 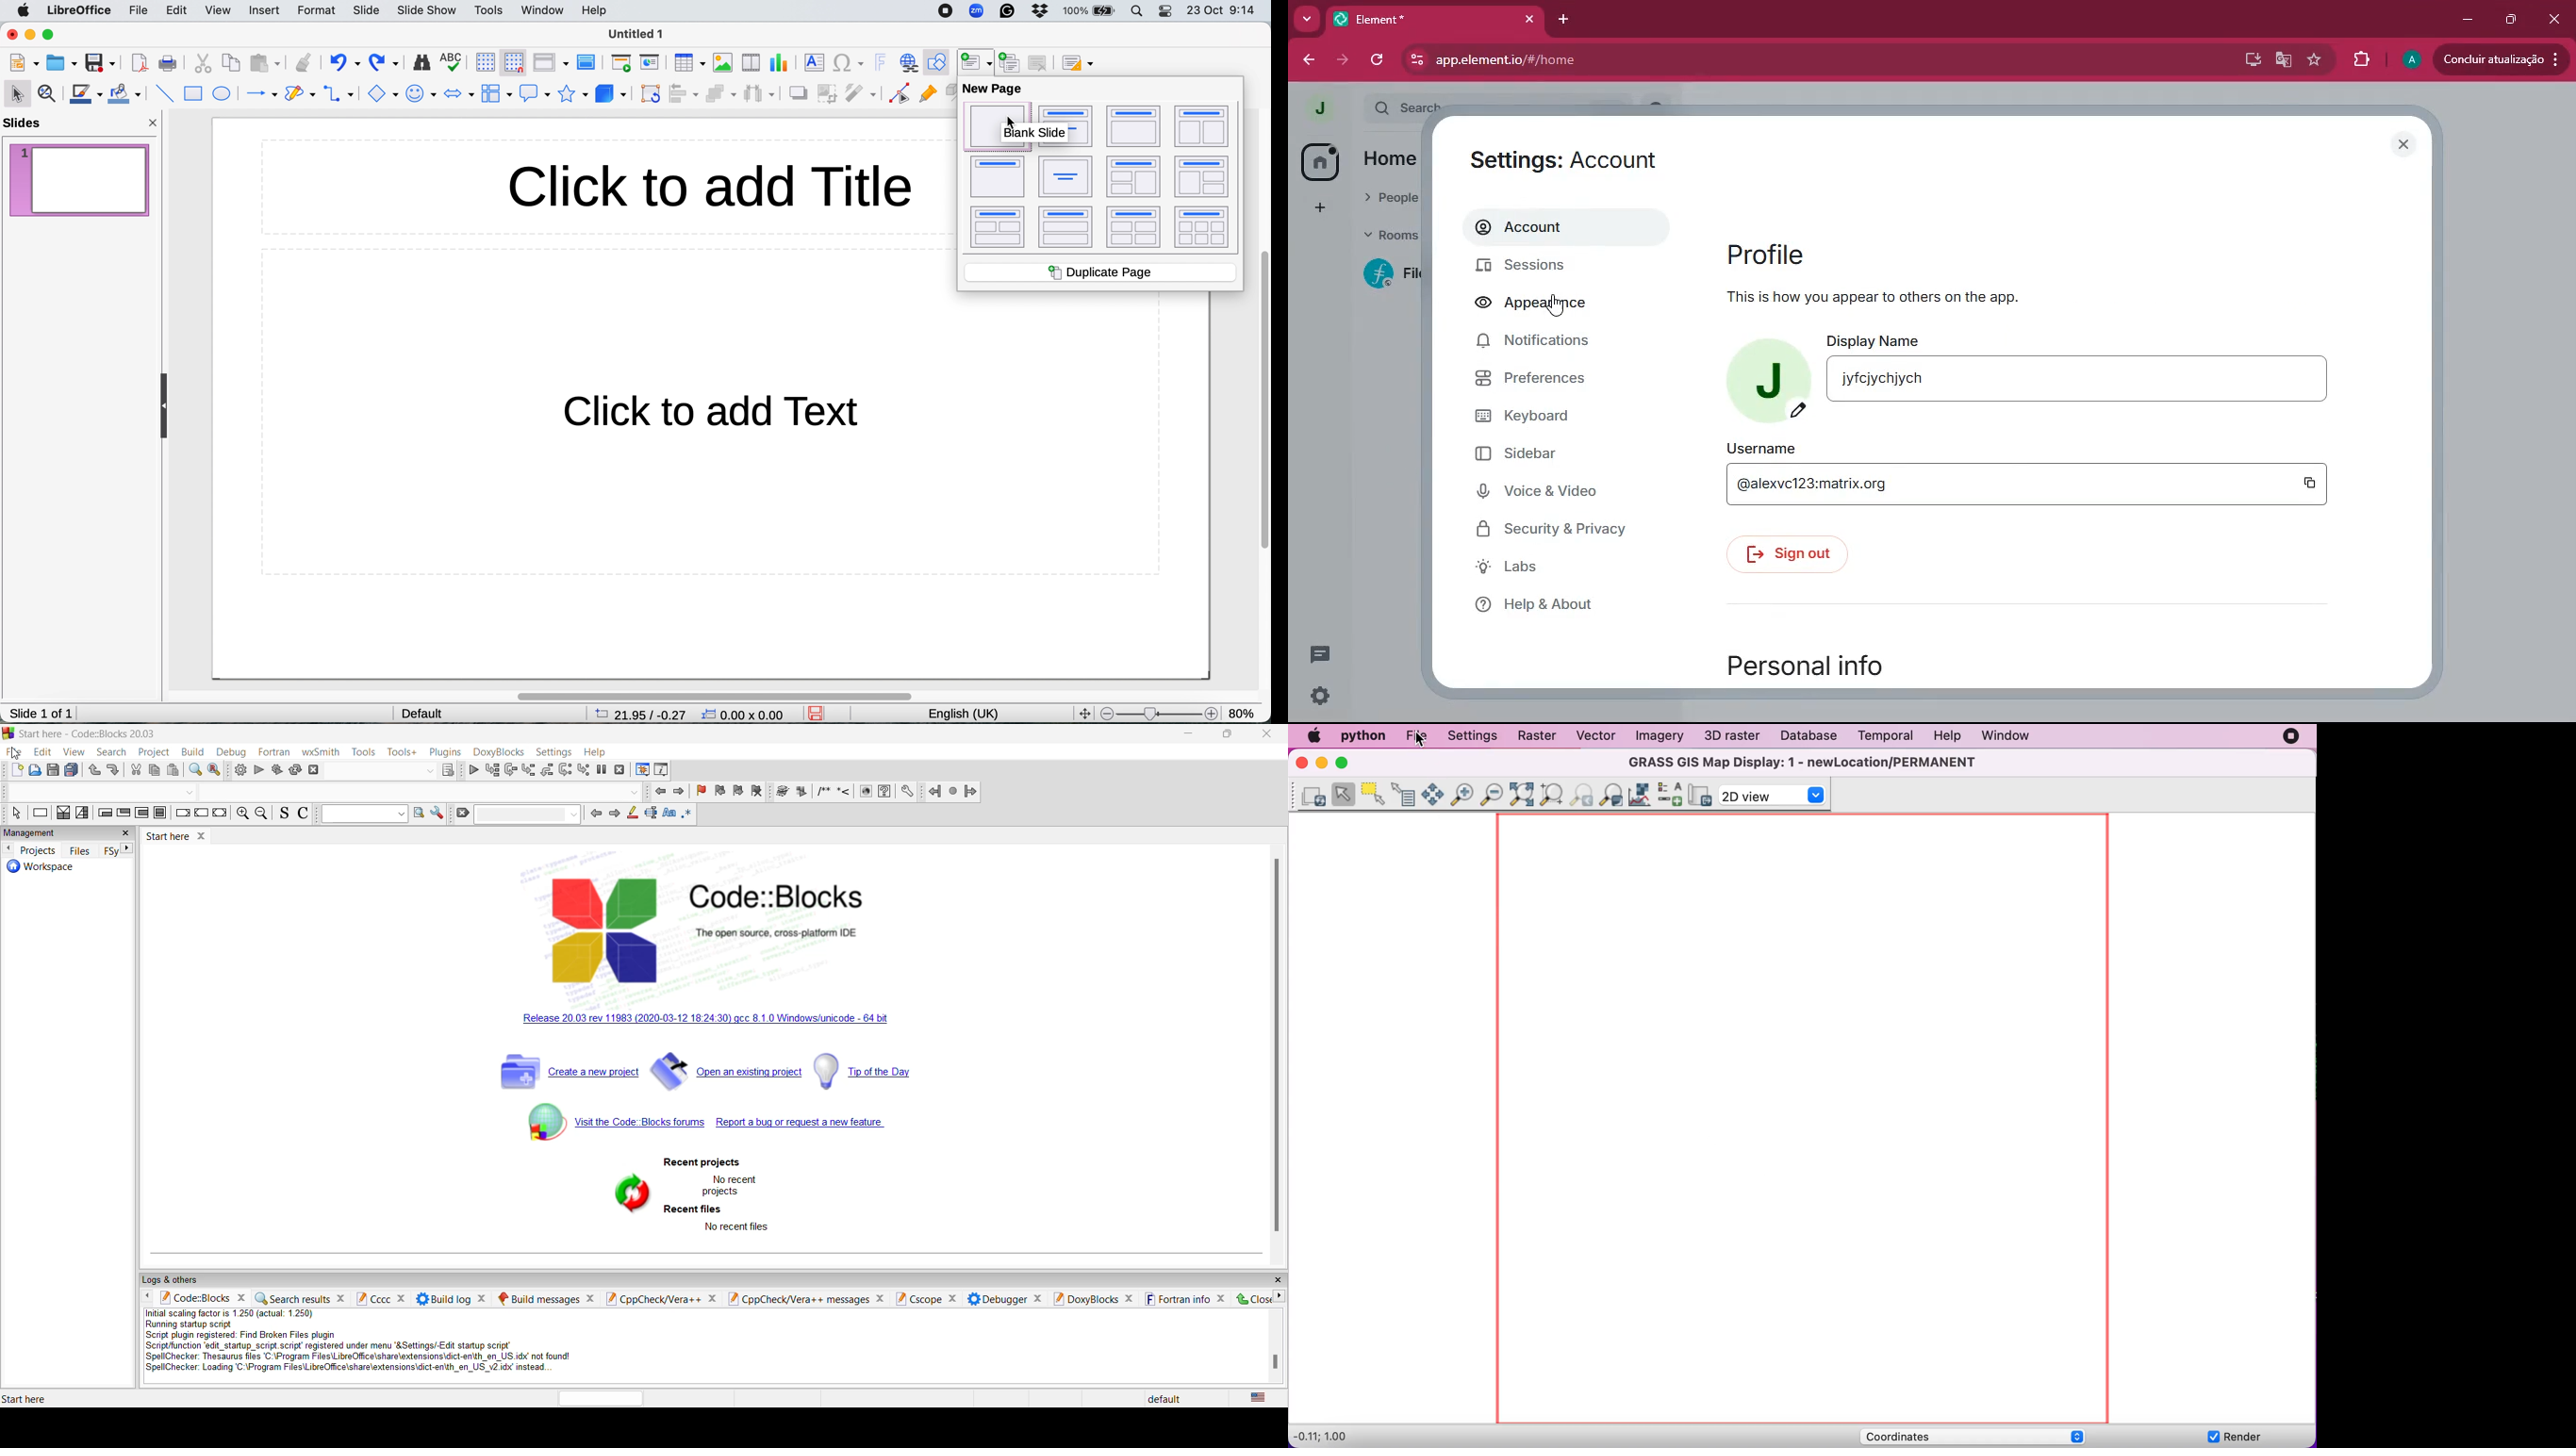 What do you see at coordinates (1039, 1299) in the screenshot?
I see `close` at bounding box center [1039, 1299].